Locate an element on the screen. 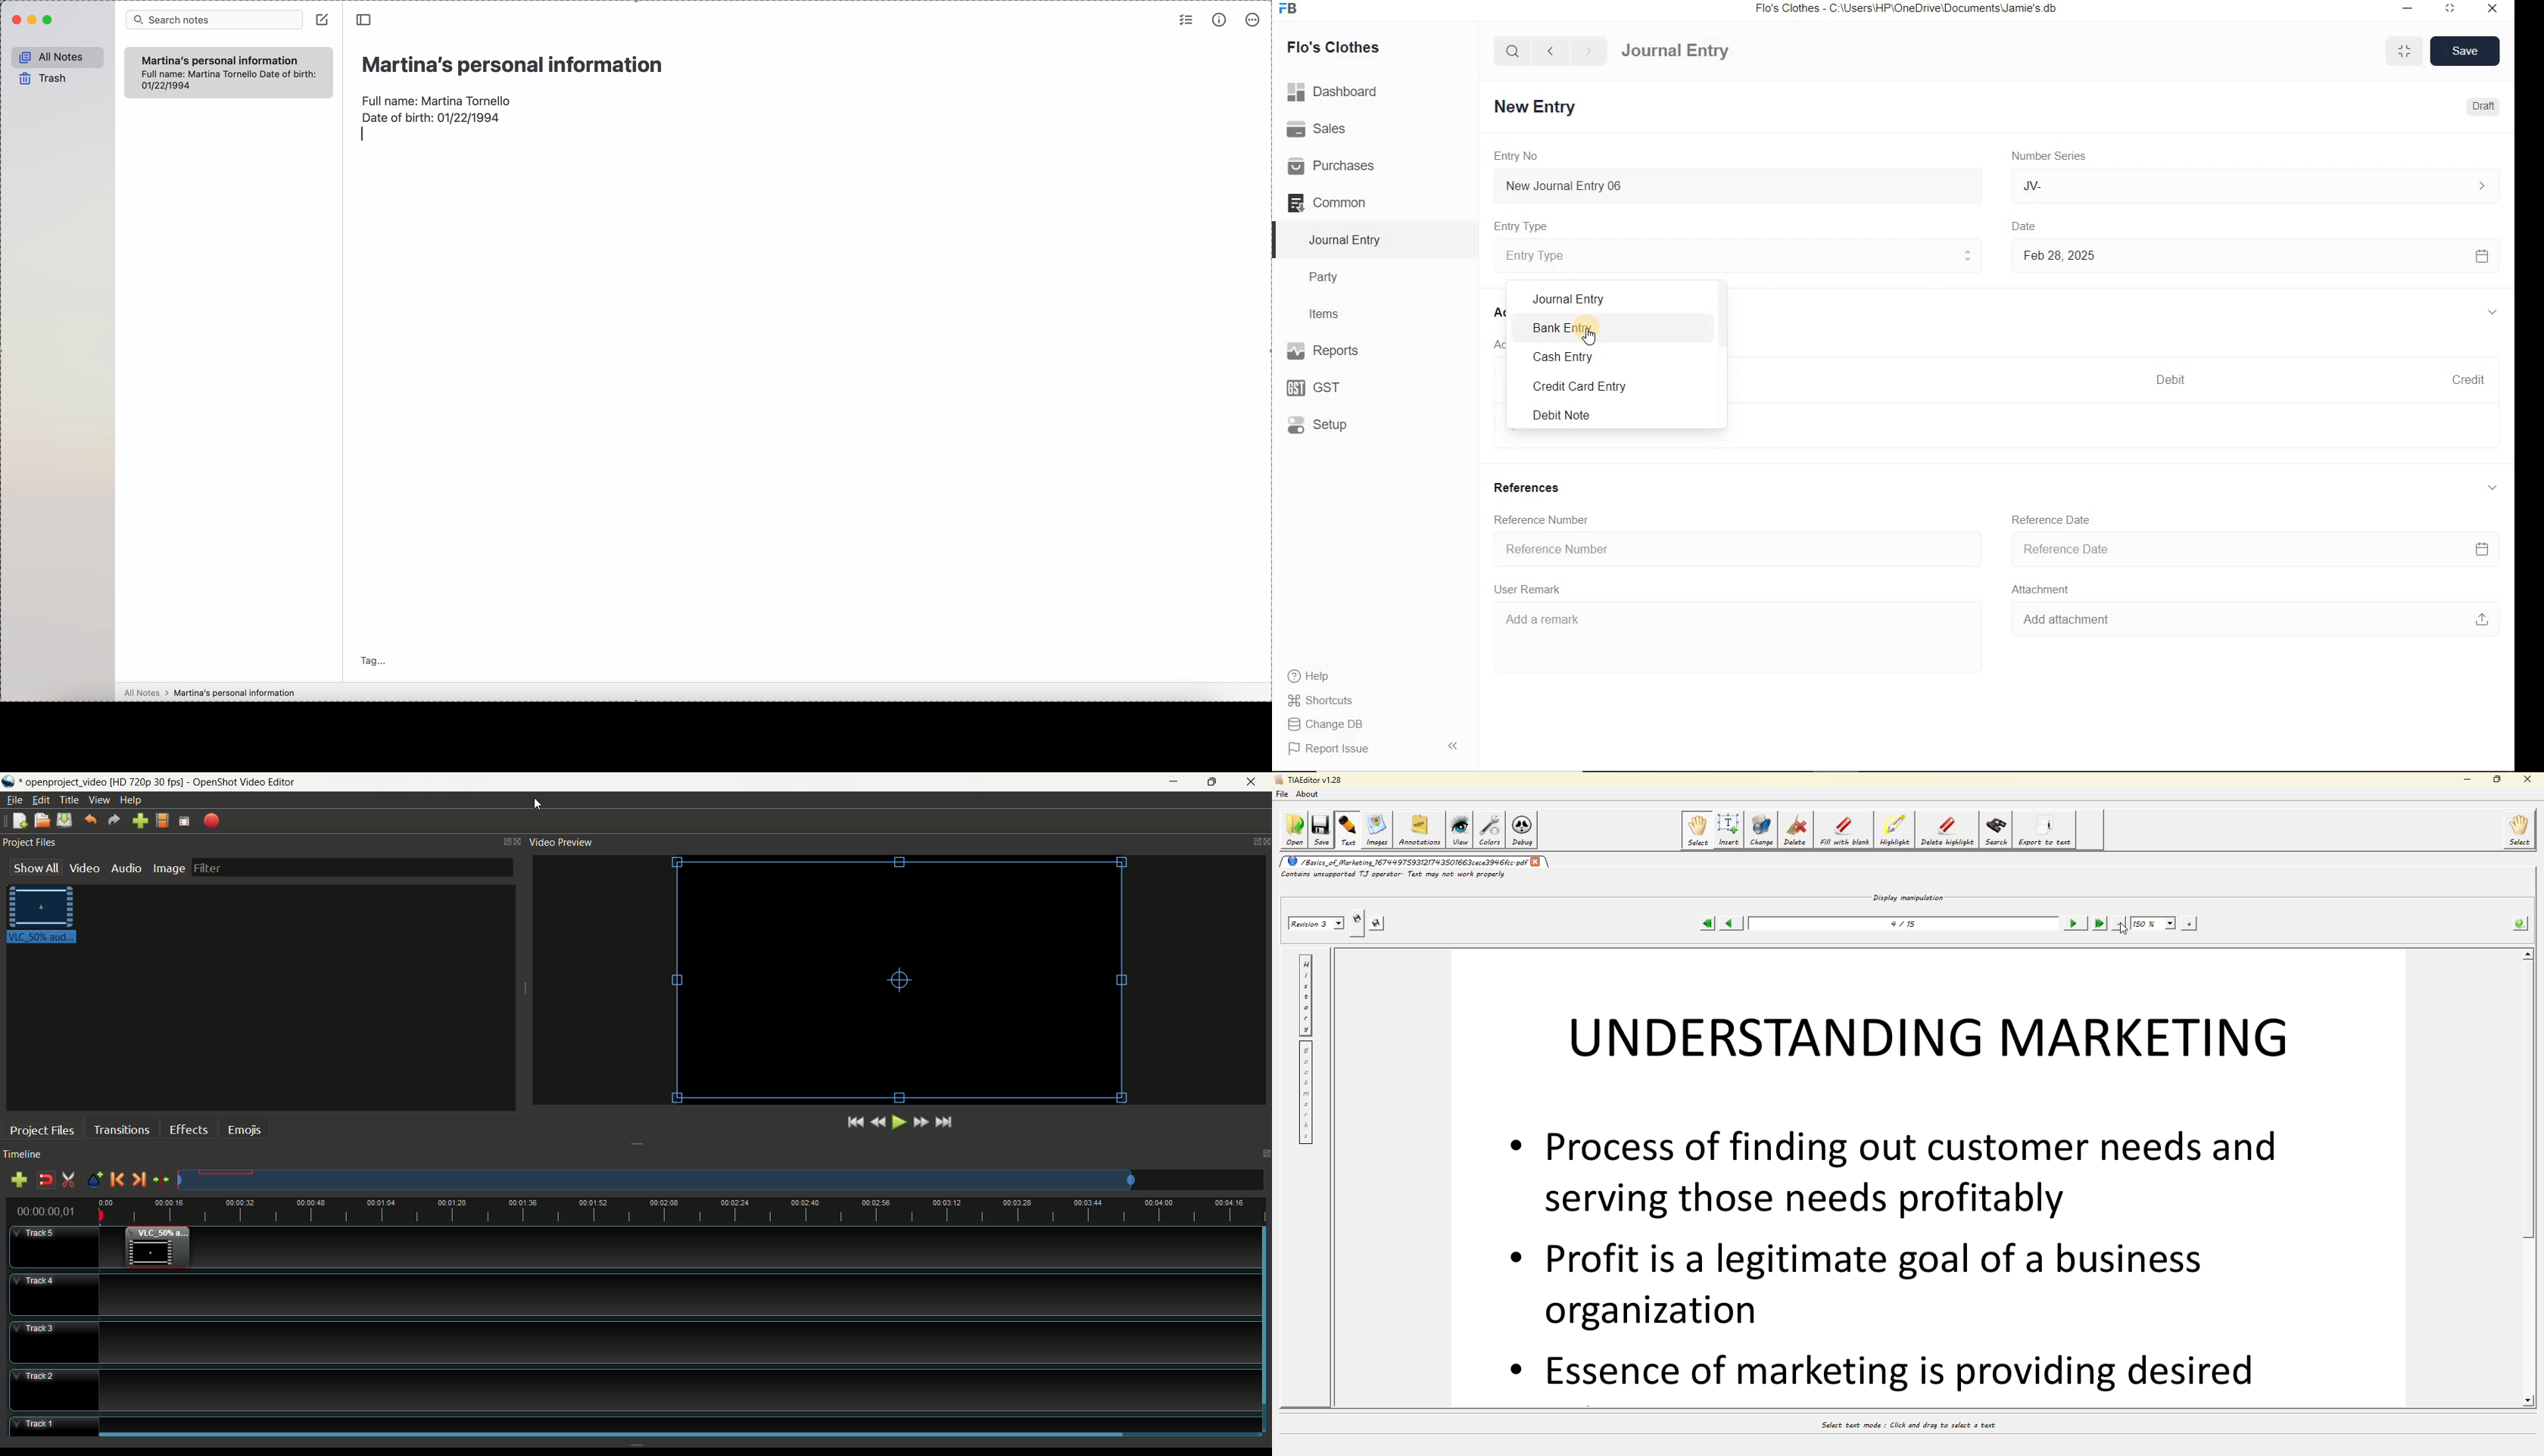 This screenshot has height=1456, width=2548. maximize Simplenote is located at coordinates (48, 20).